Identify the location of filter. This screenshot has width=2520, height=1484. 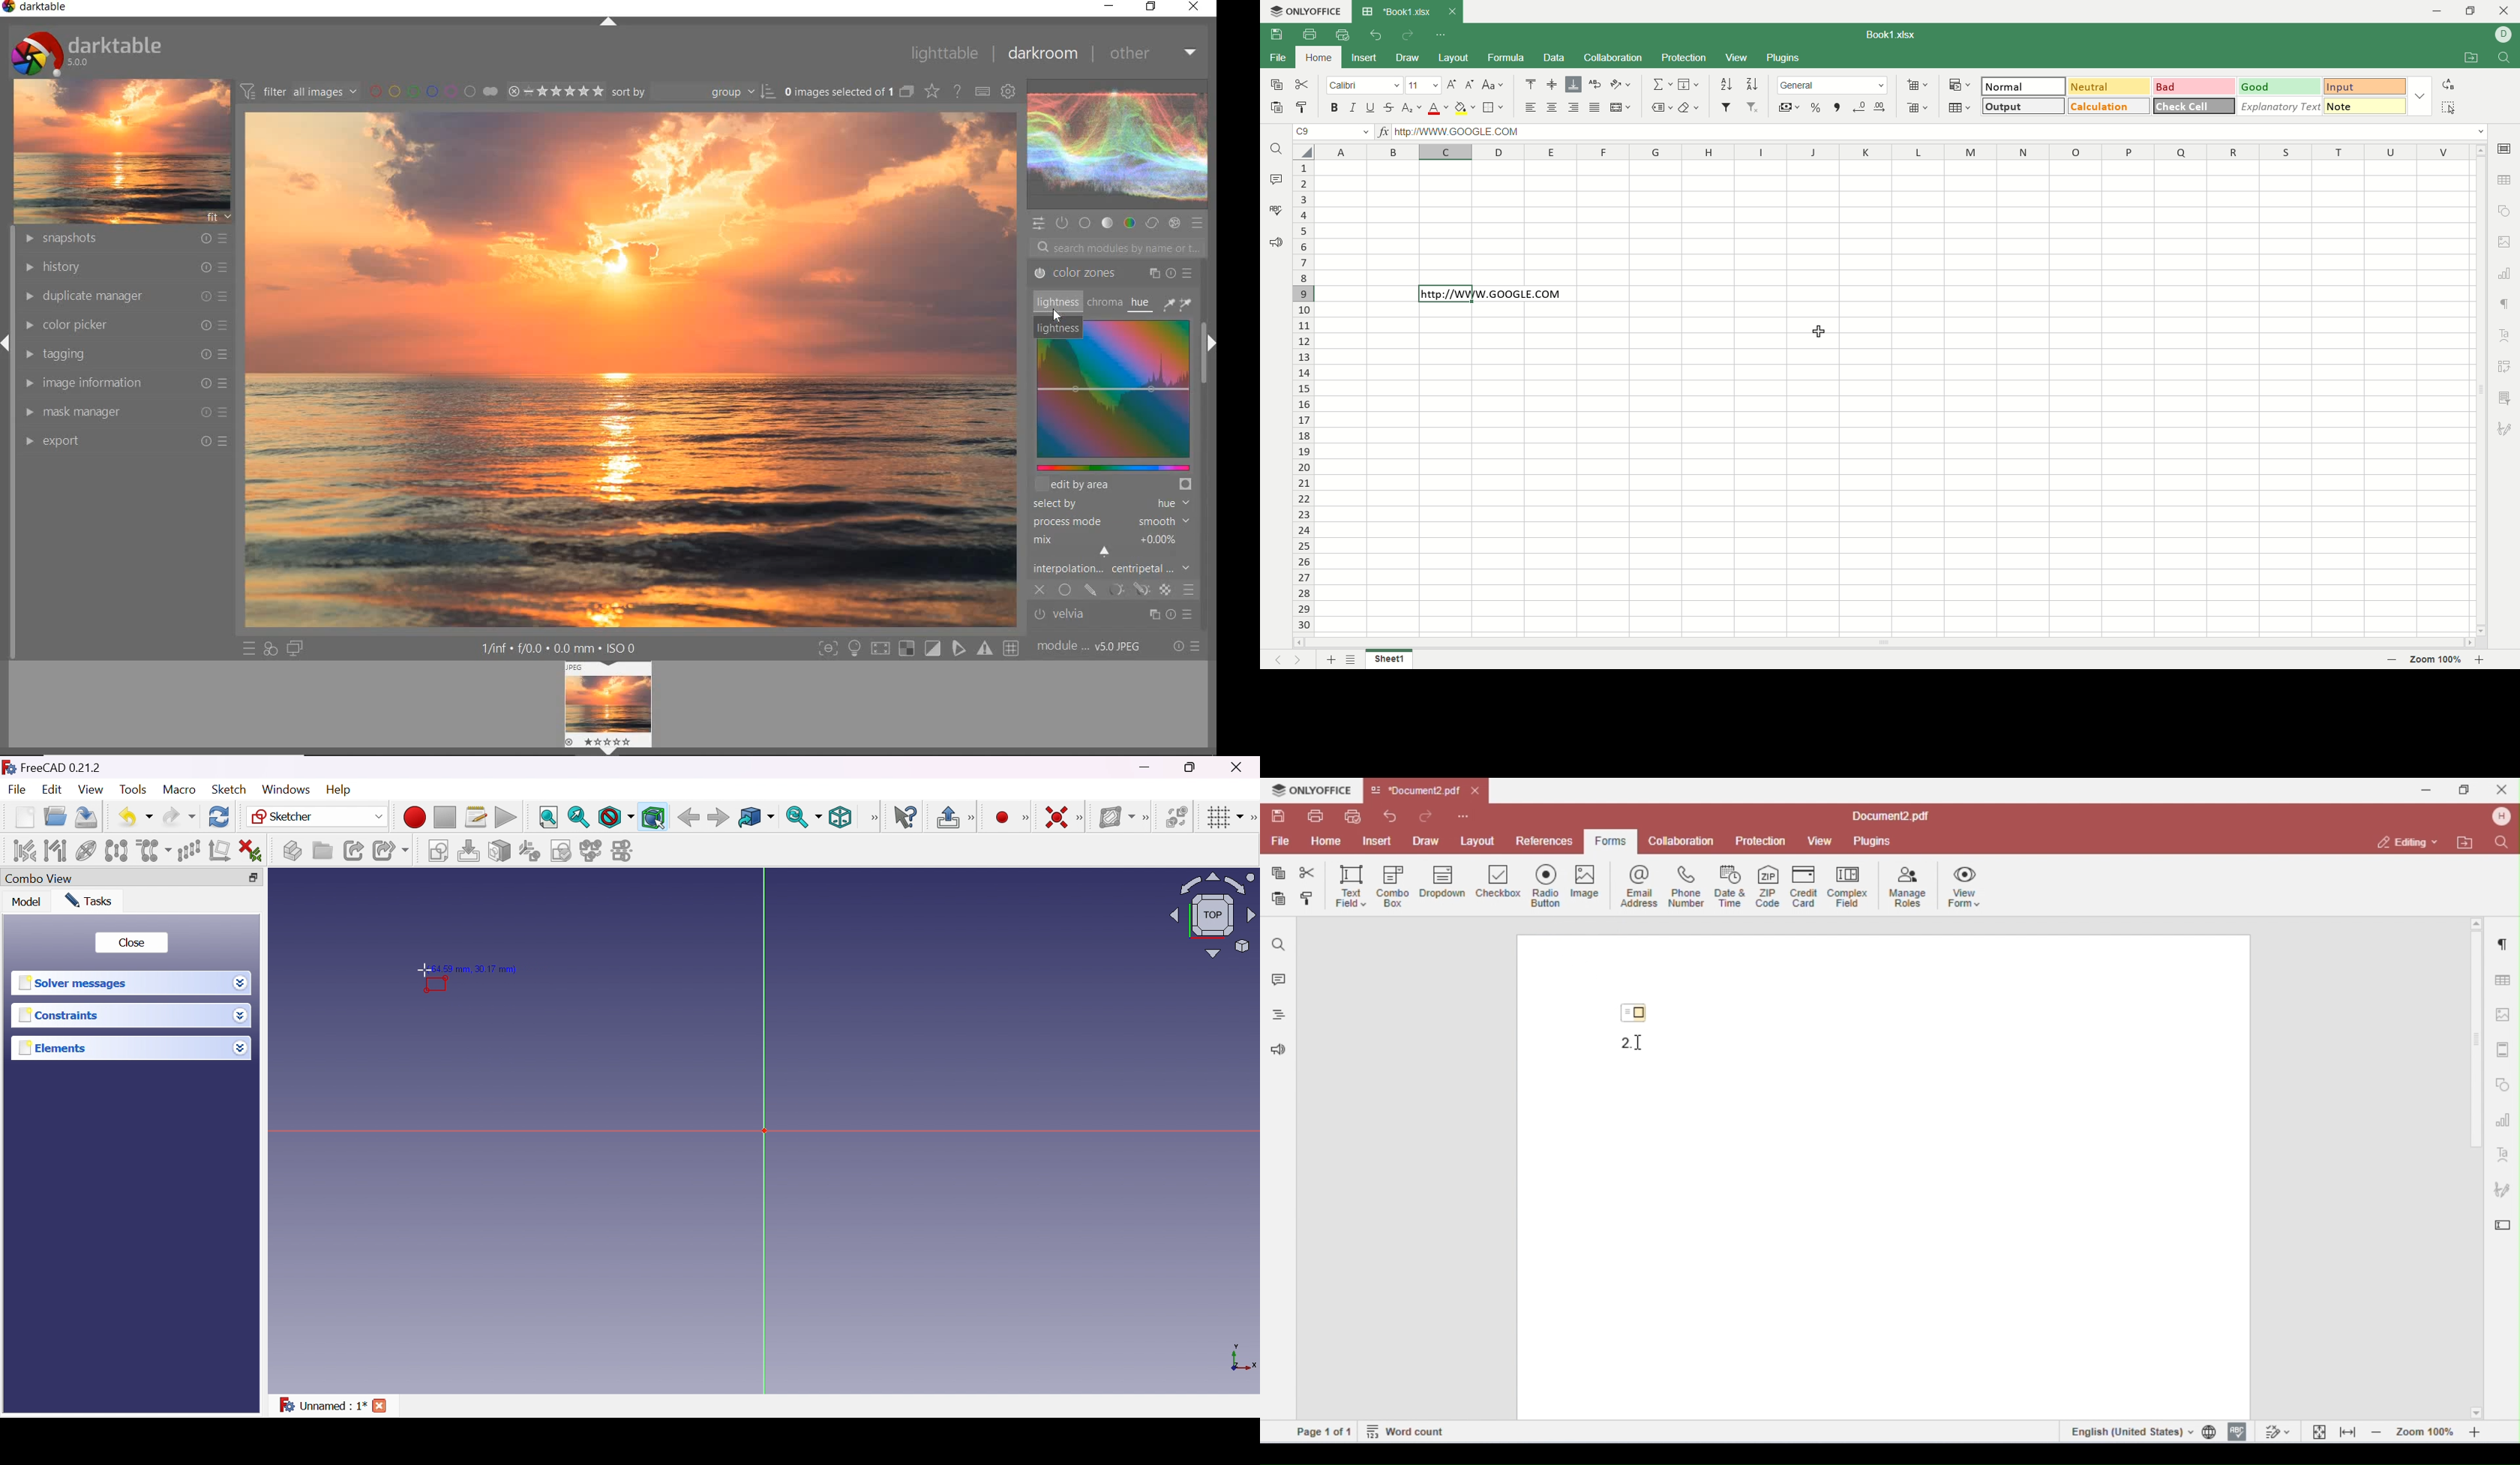
(1726, 107).